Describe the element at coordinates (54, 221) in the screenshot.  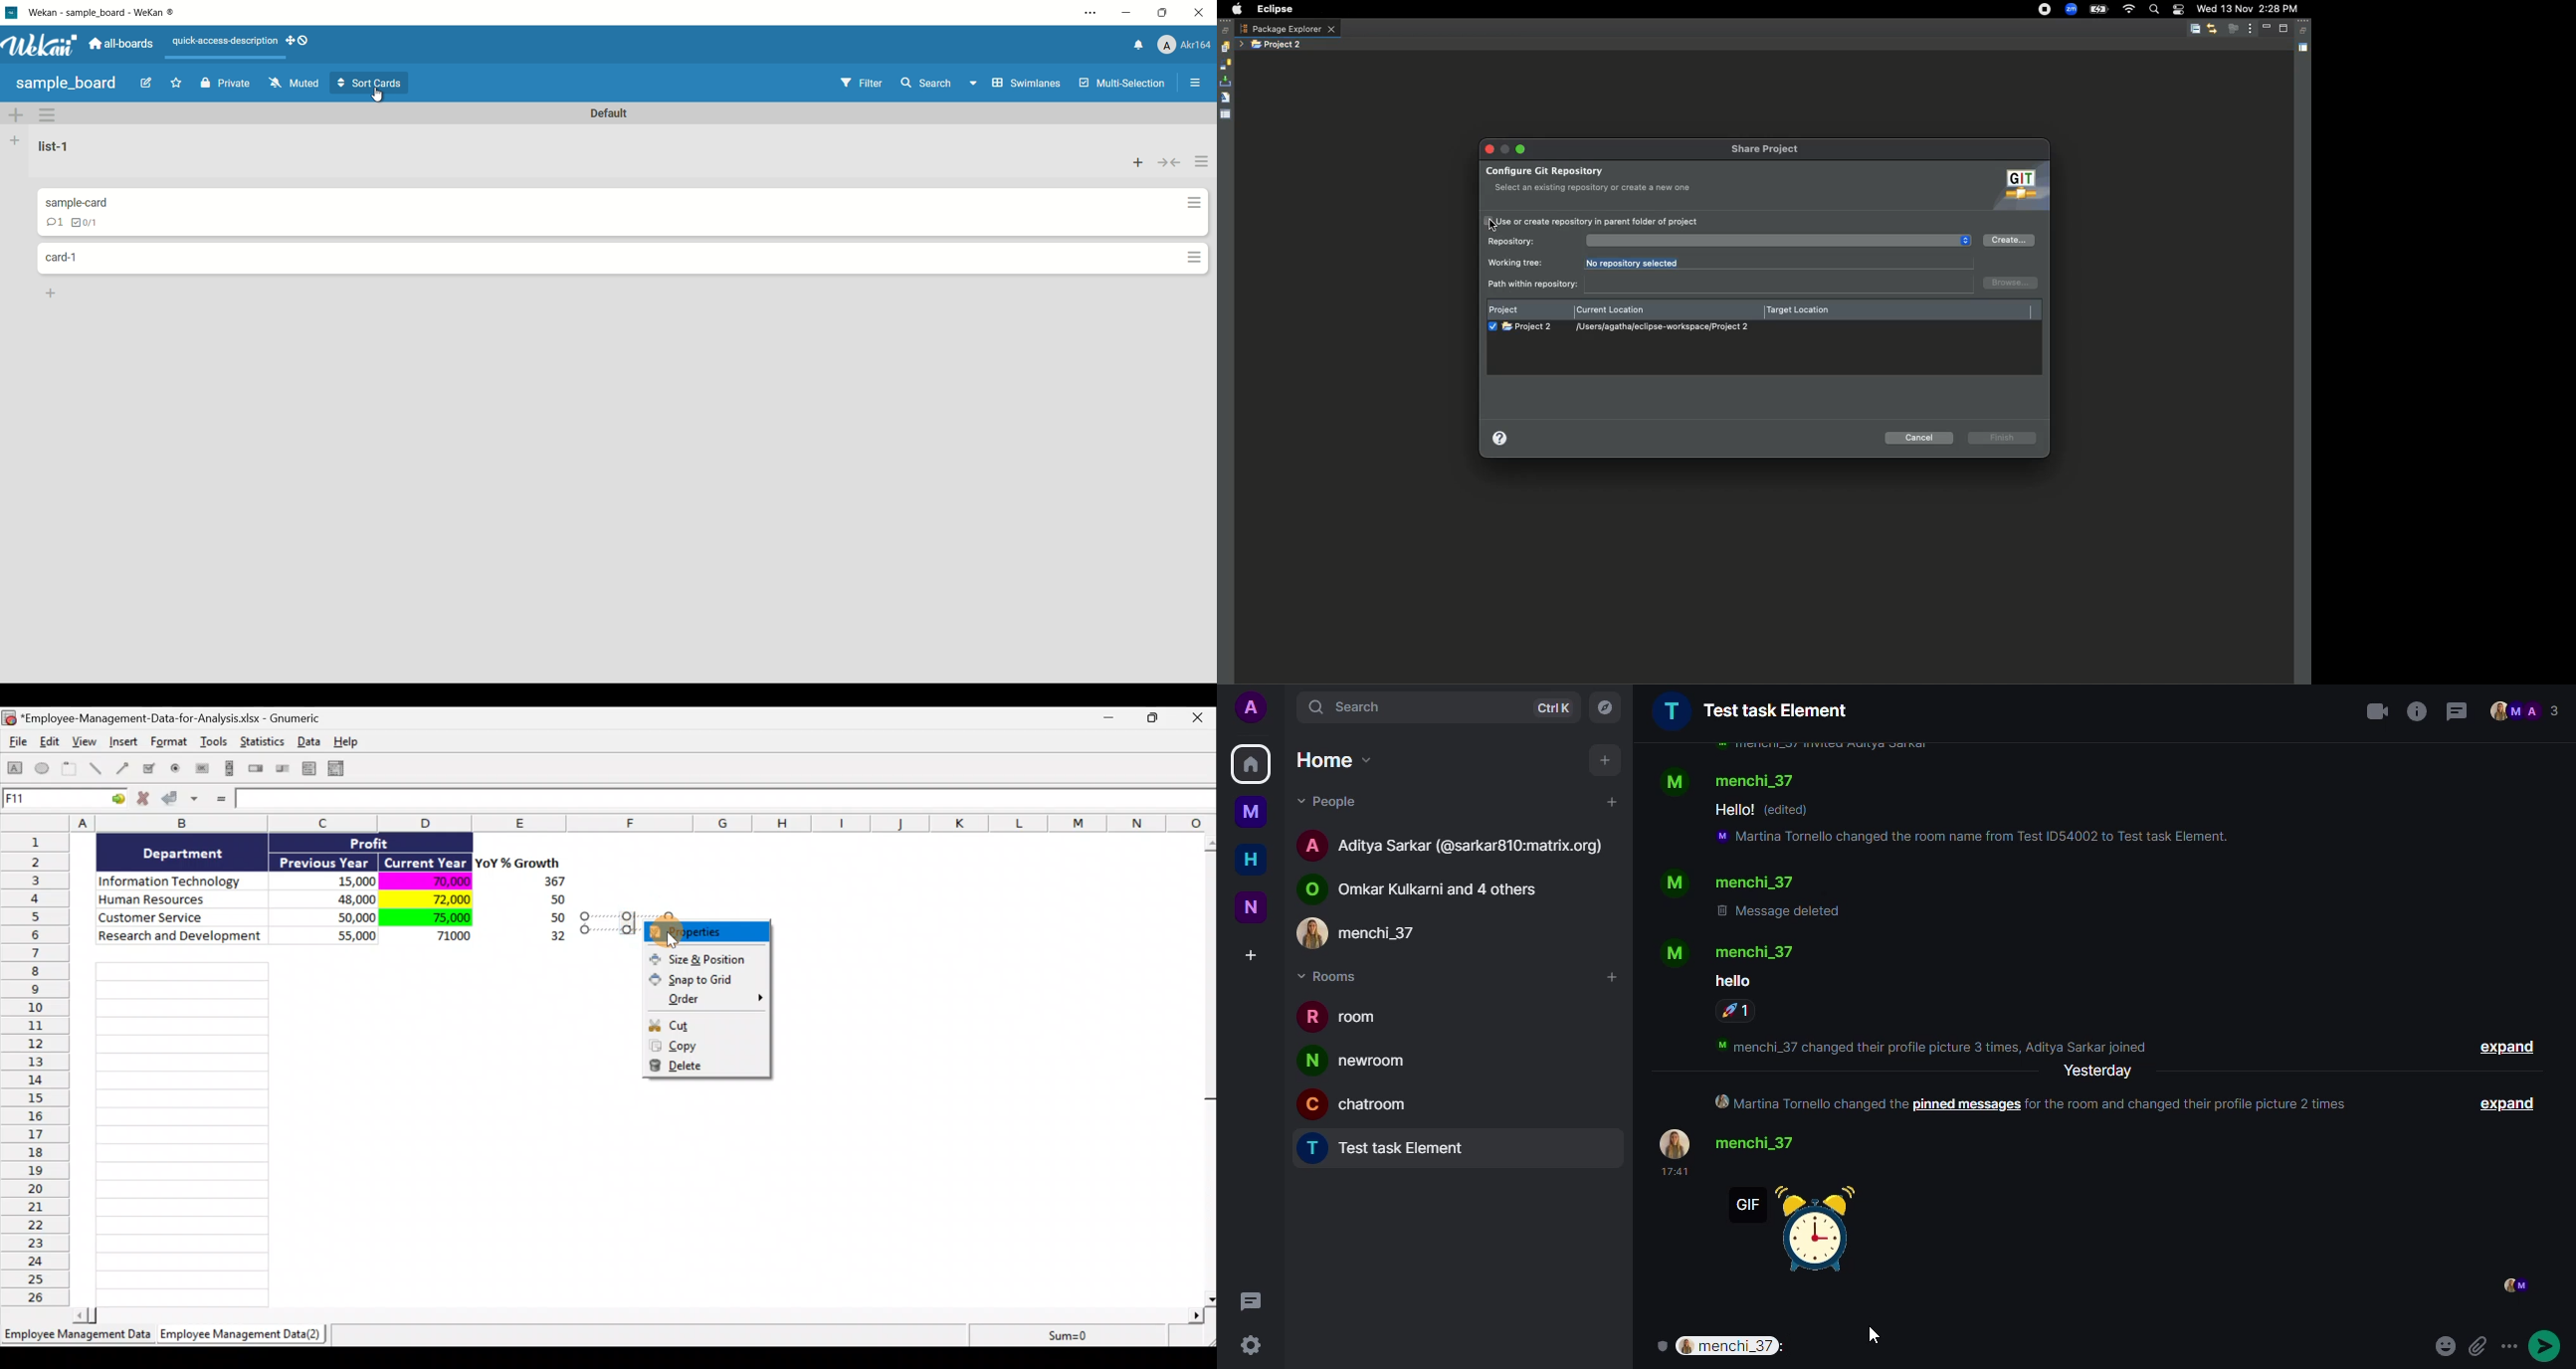
I see `comments` at that location.